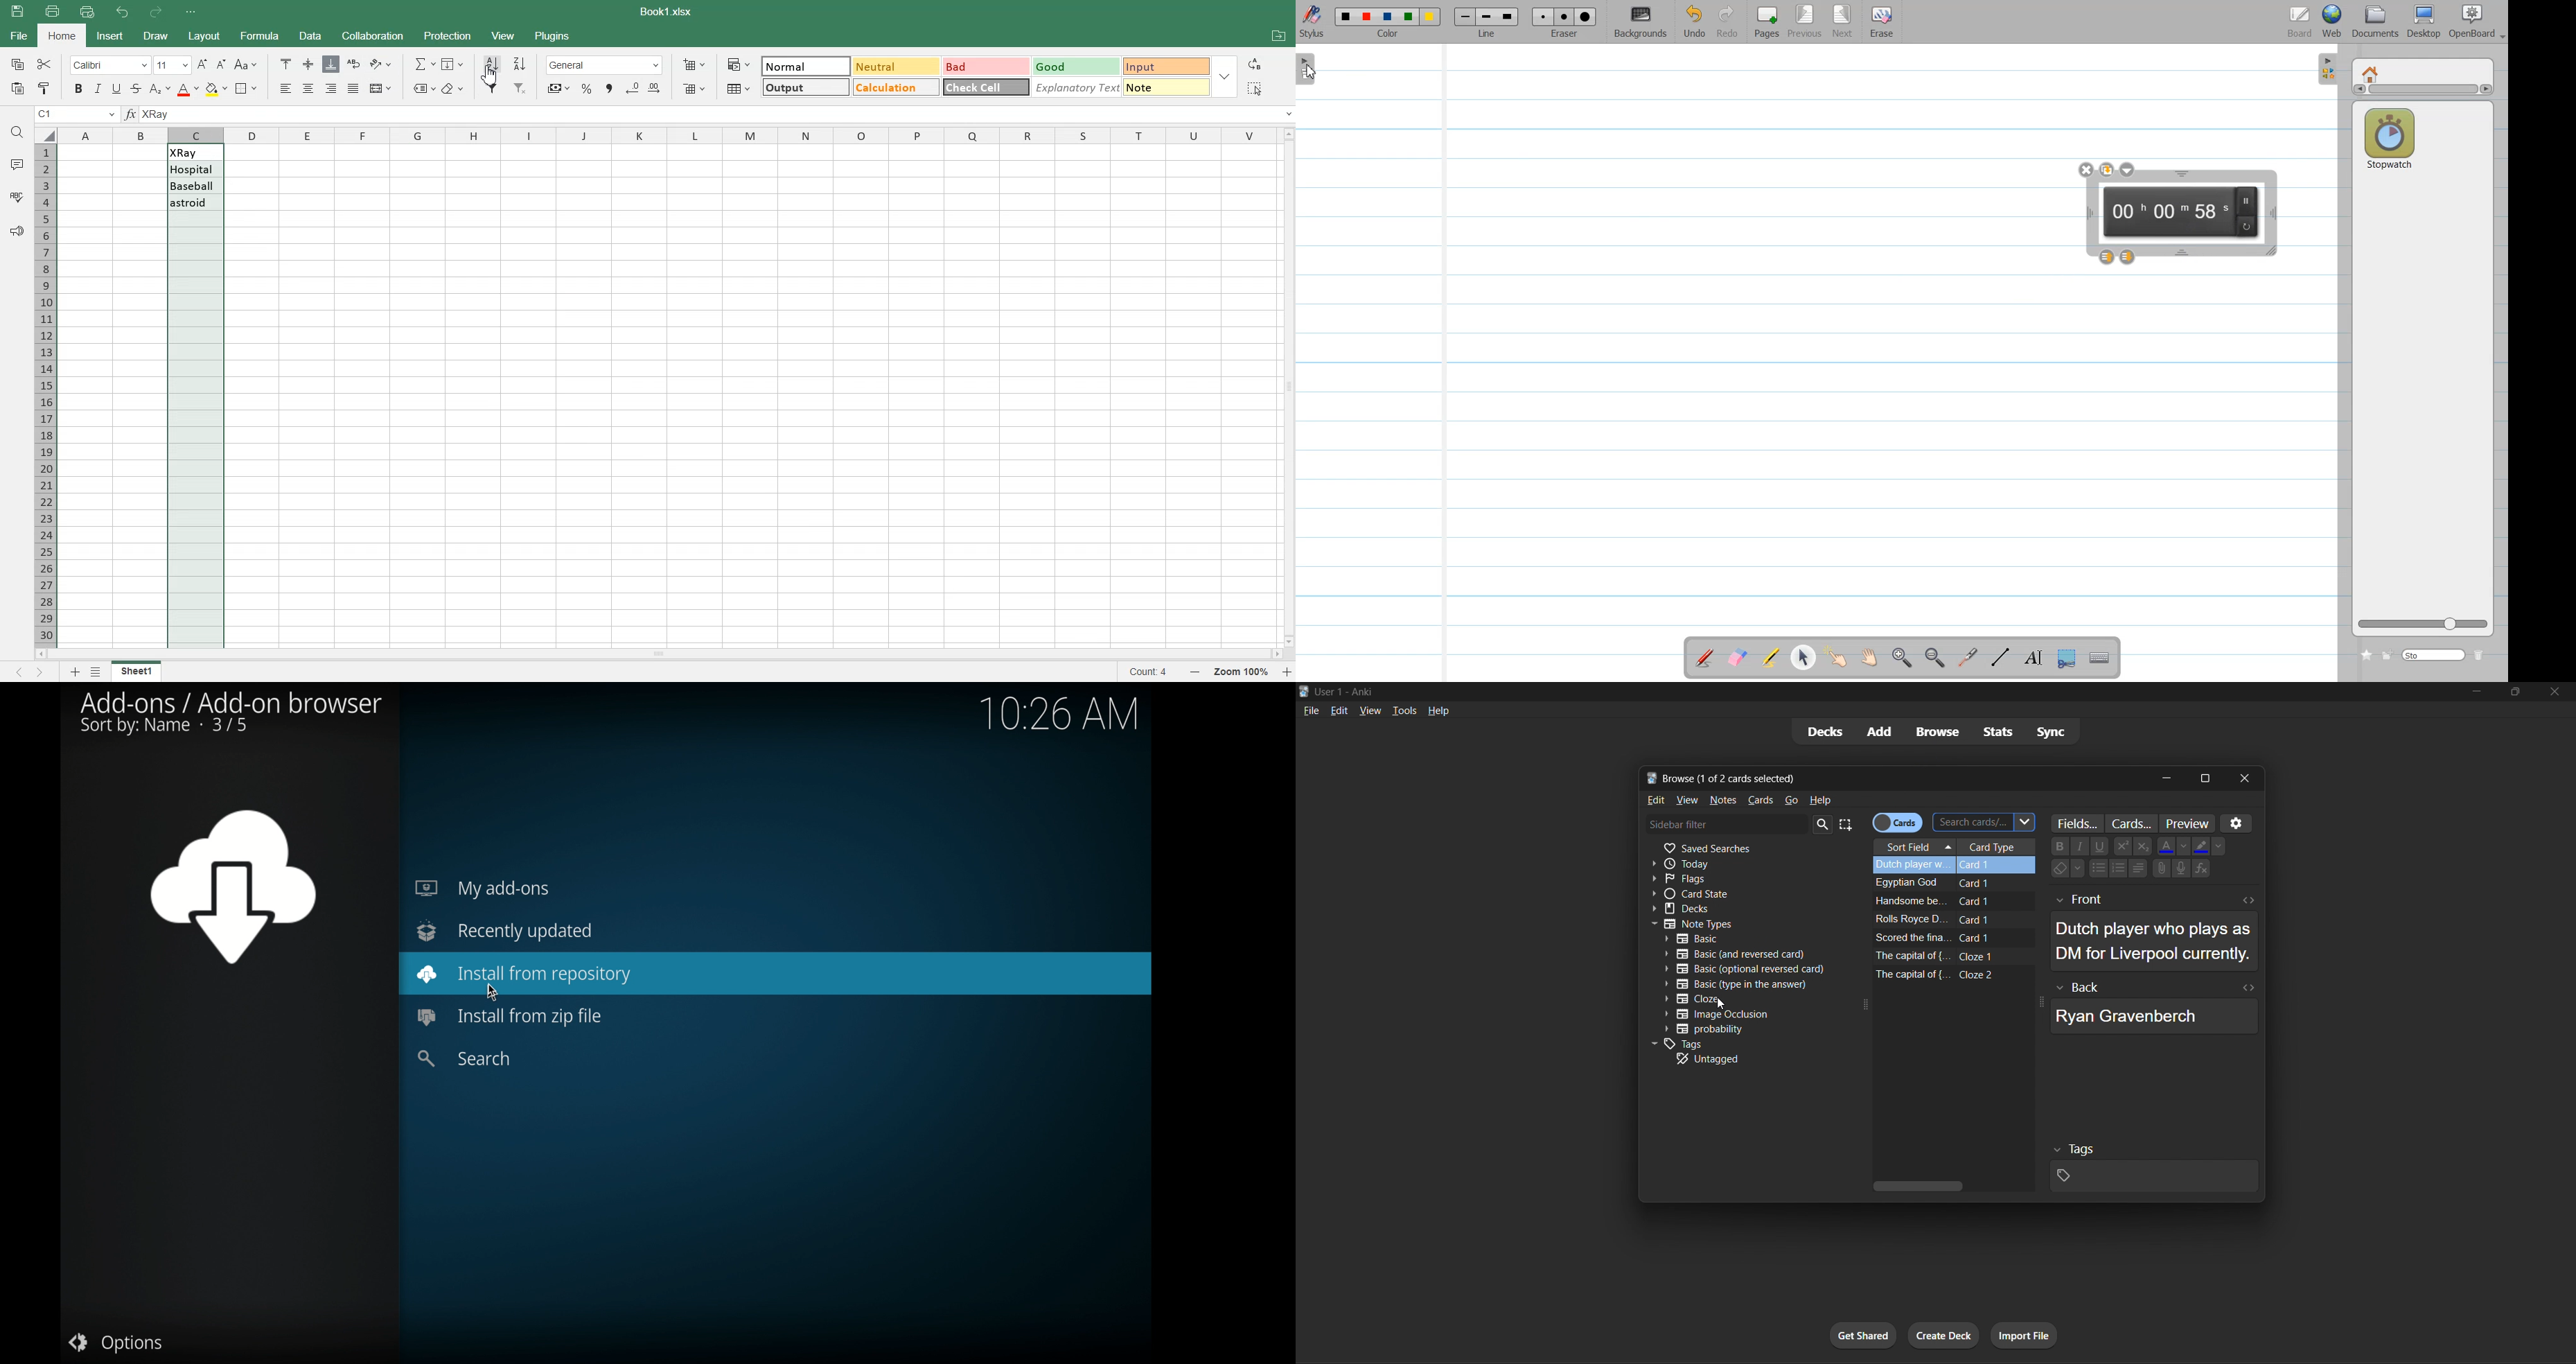 The height and width of the screenshot is (1372, 2576). Describe the element at coordinates (331, 64) in the screenshot. I see `Align Bottom` at that location.